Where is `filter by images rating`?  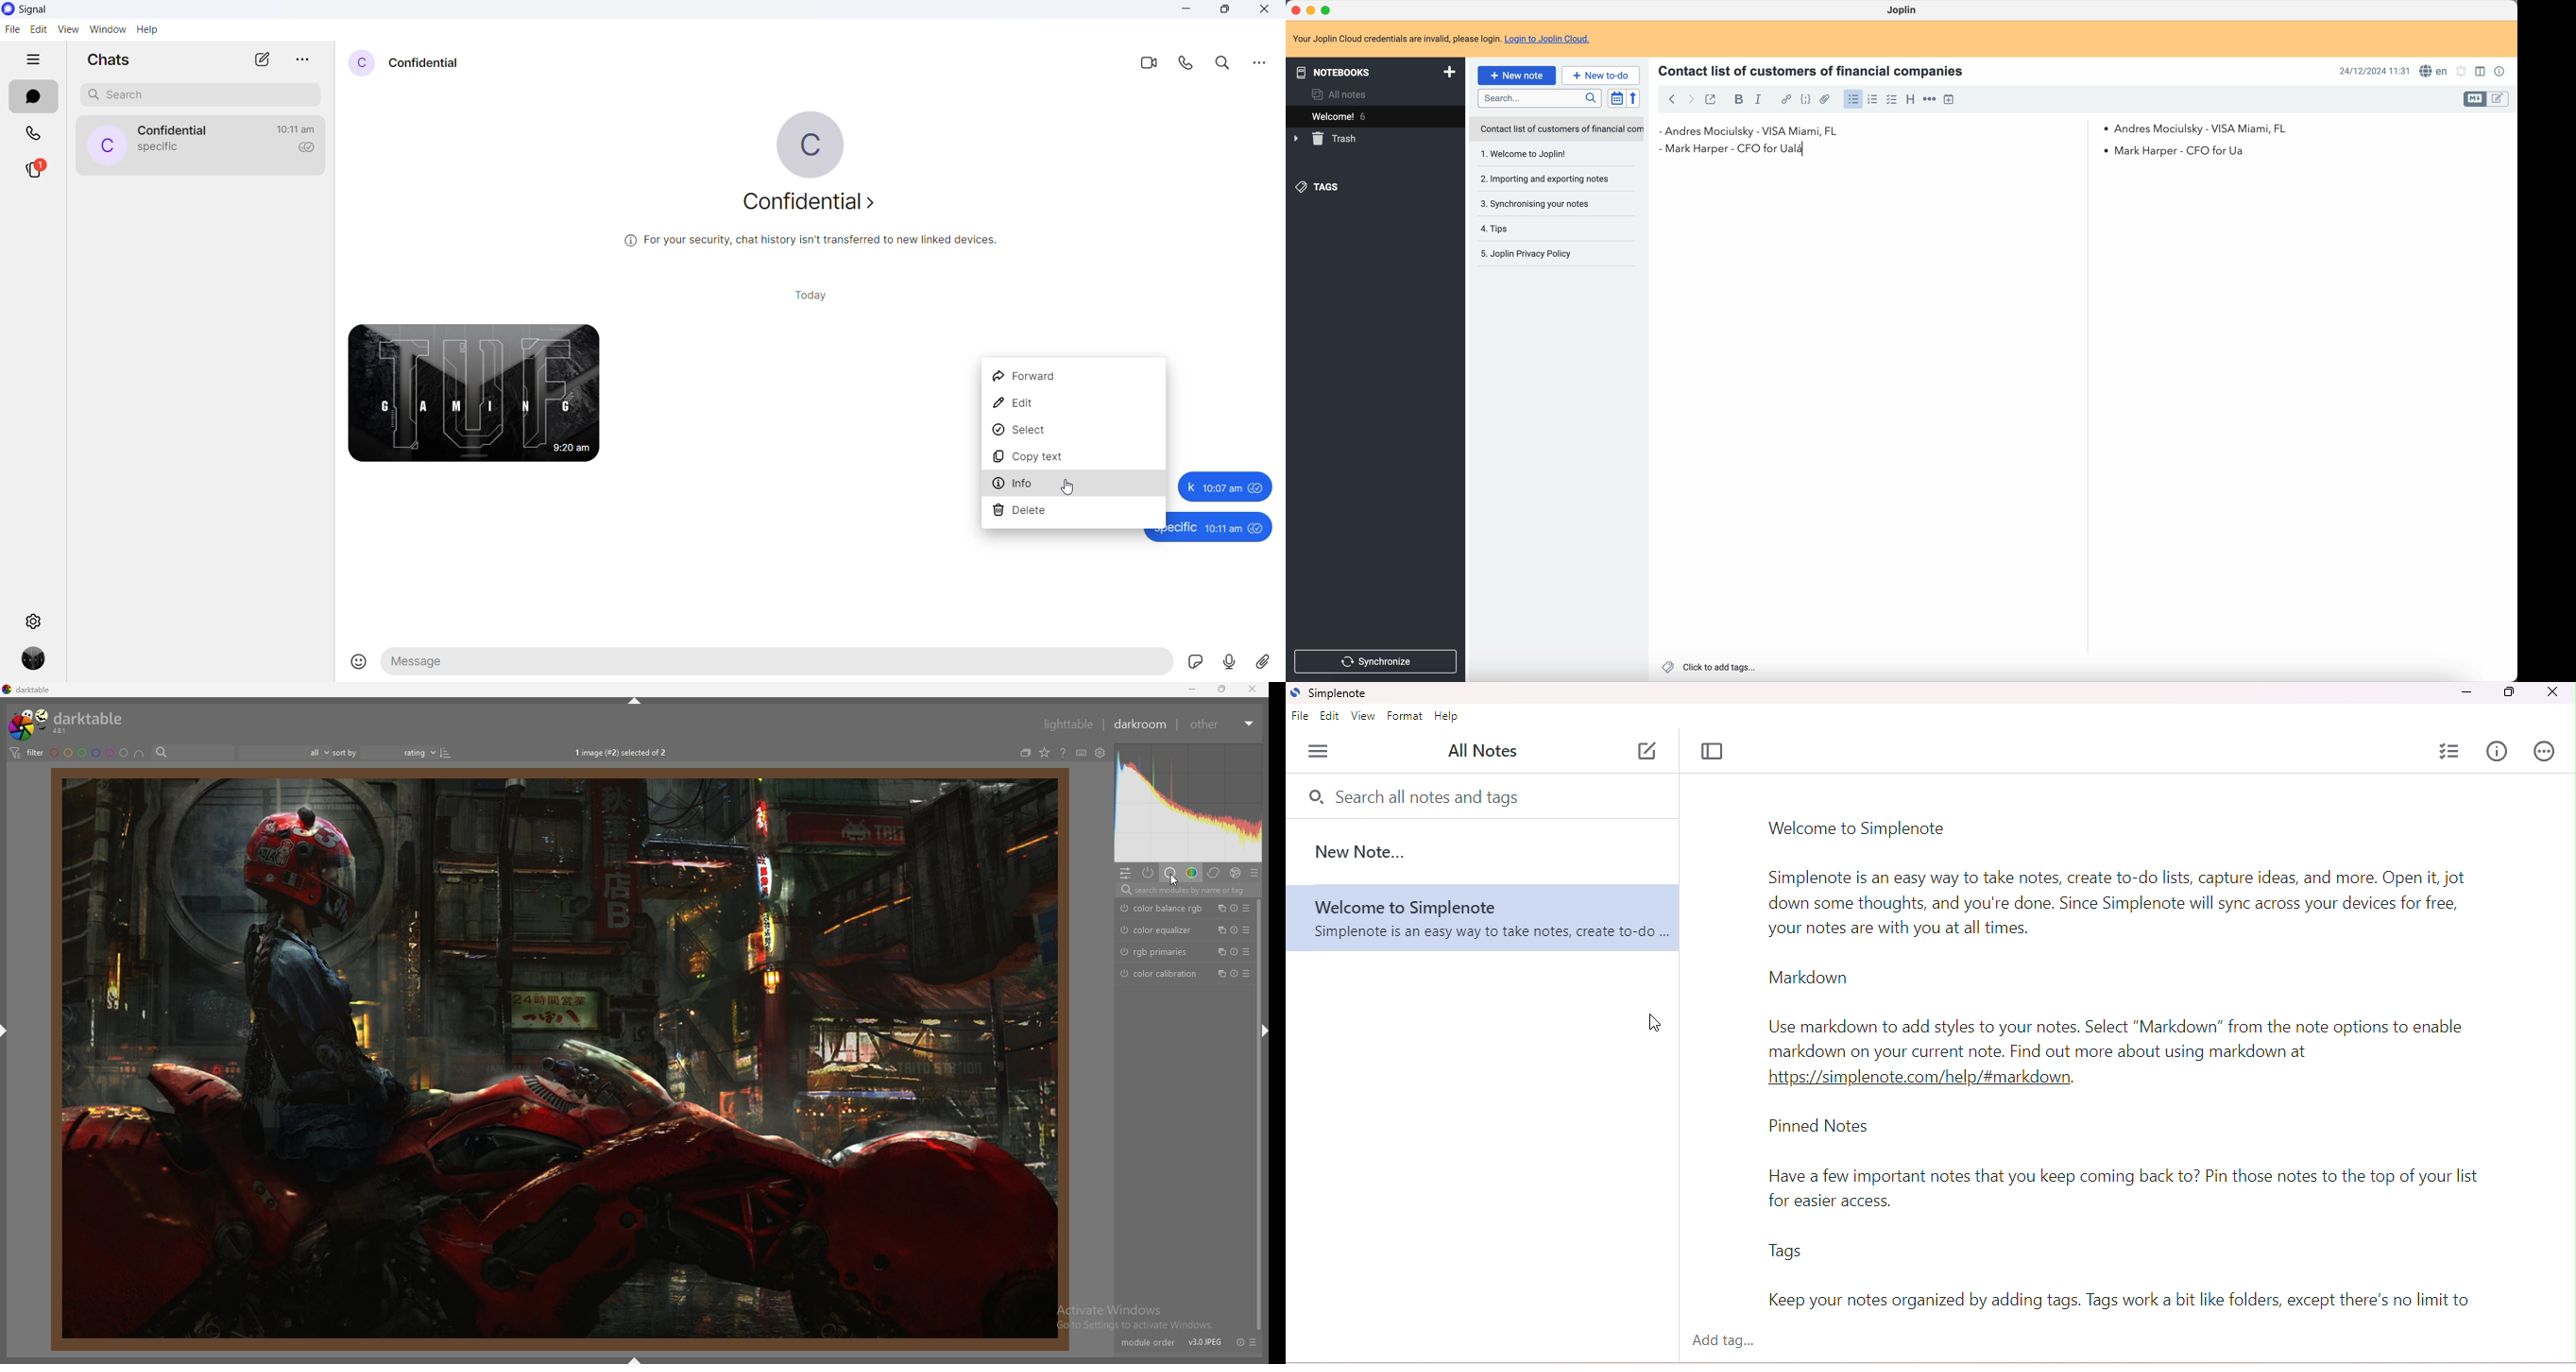
filter by images rating is located at coordinates (285, 752).